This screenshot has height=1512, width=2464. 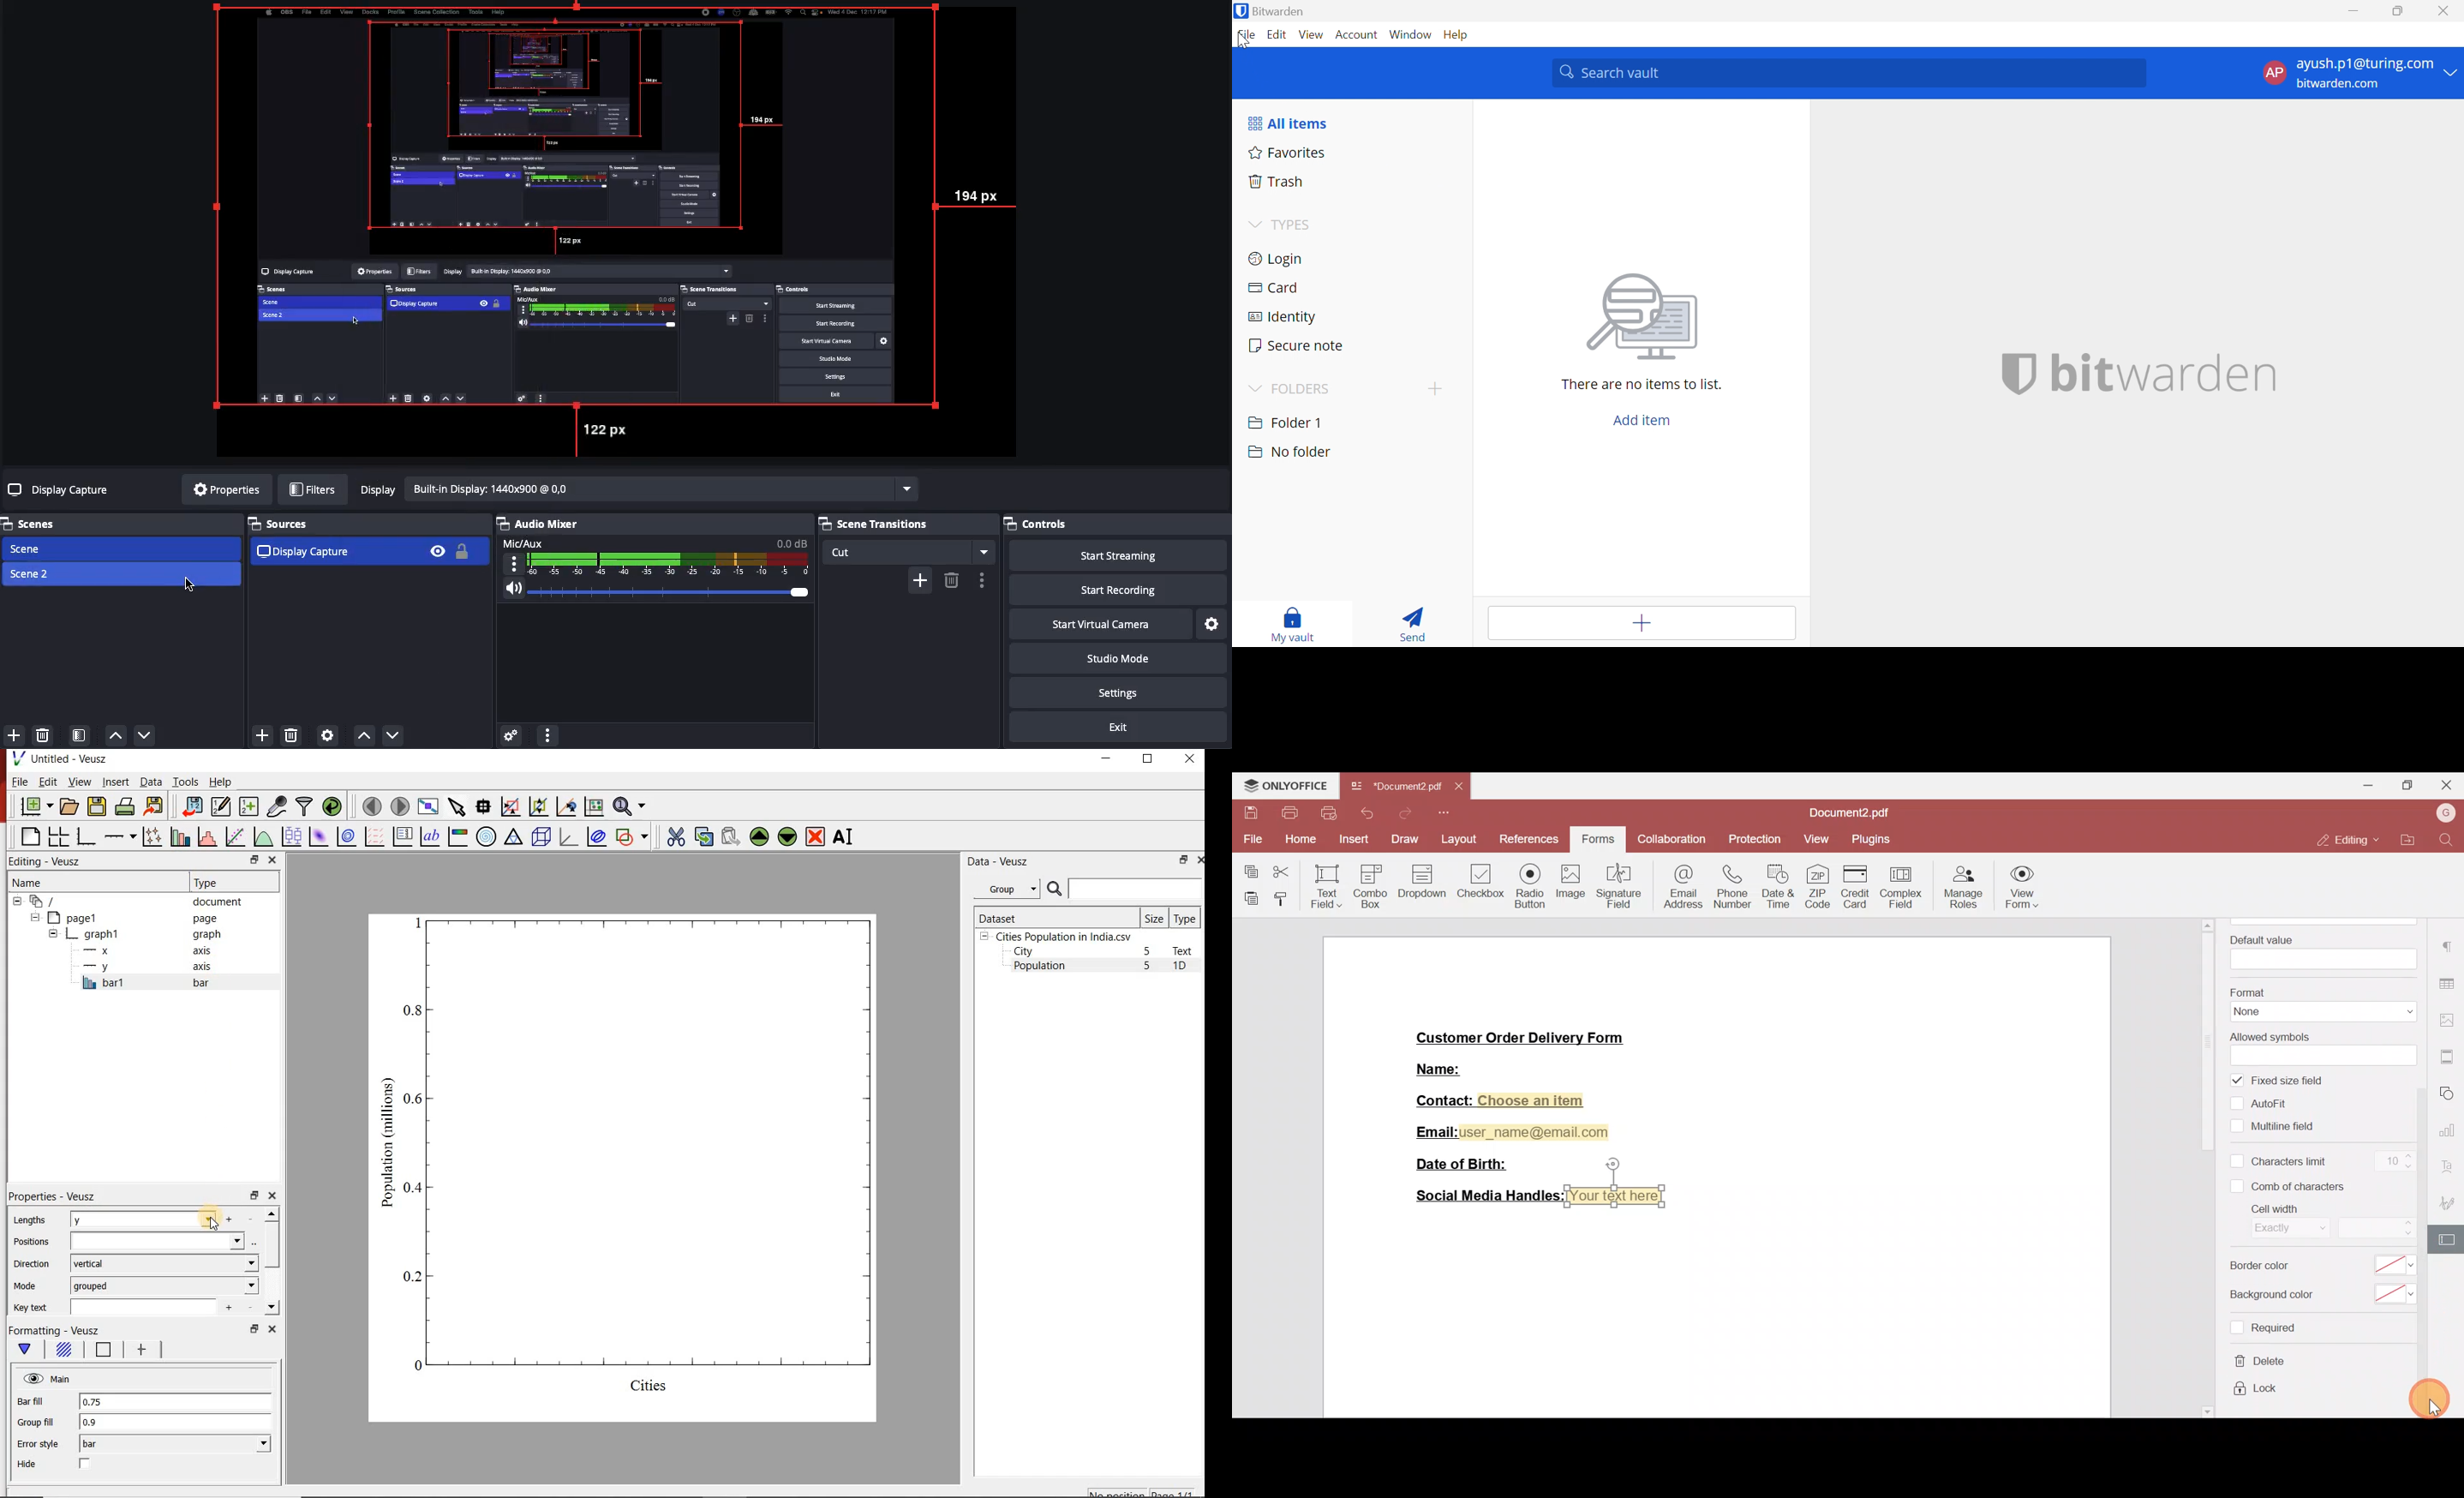 I want to click on Form settings, so click(x=2449, y=1239).